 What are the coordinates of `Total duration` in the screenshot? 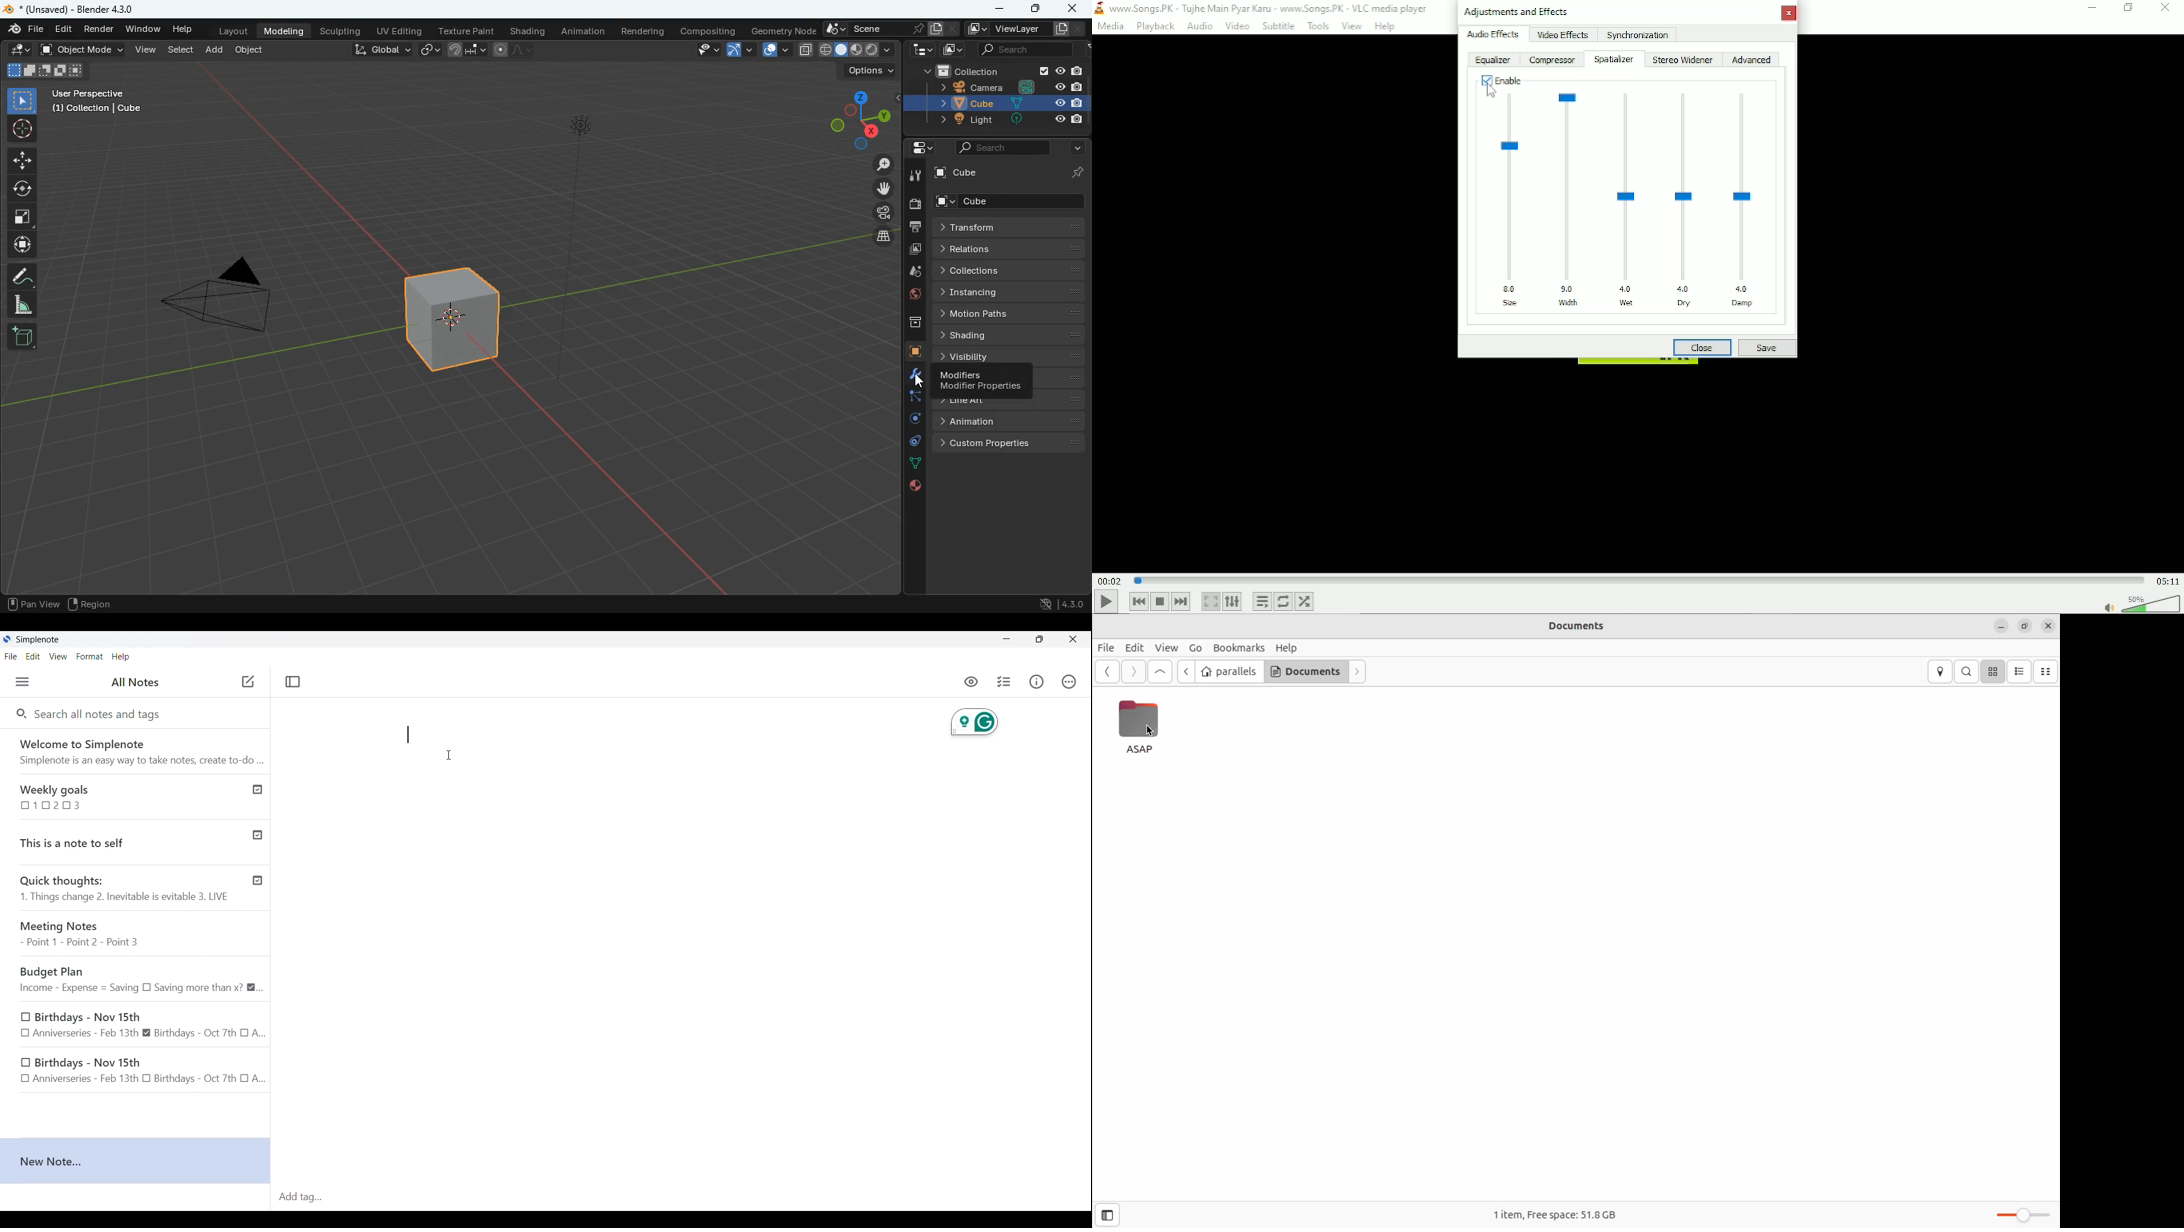 It's located at (2168, 581).